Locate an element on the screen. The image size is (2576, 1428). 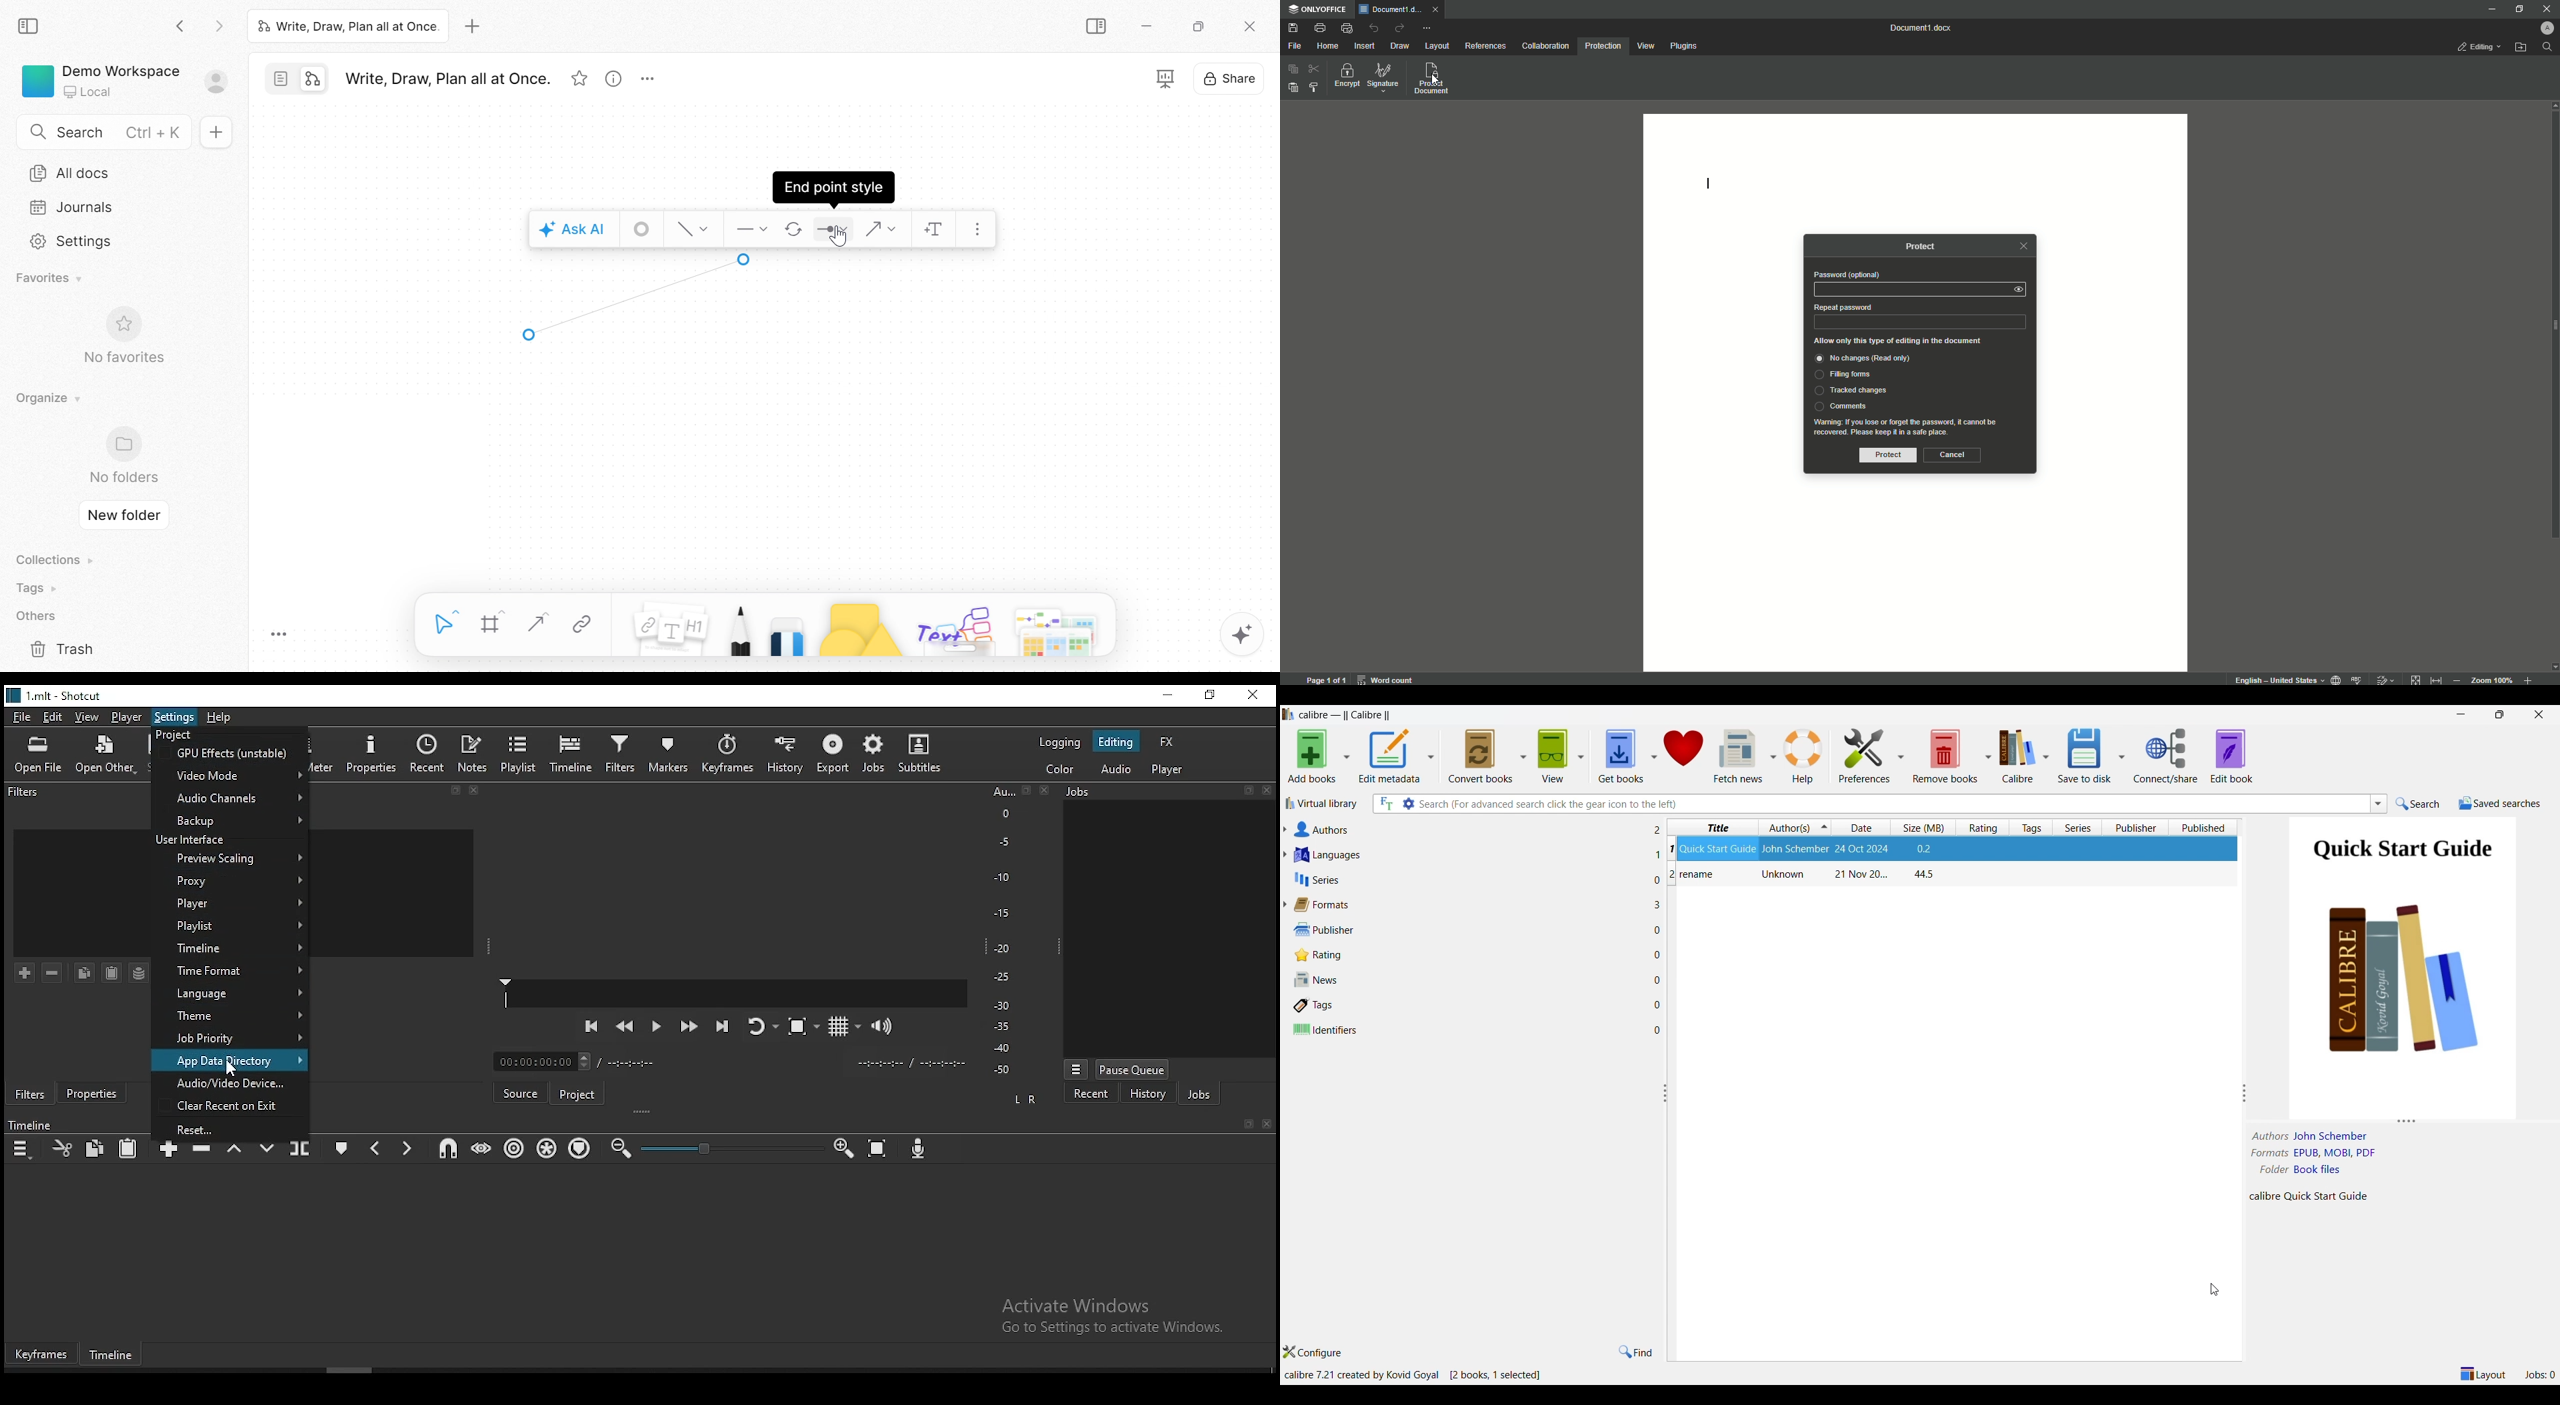
Change height of panels attached is located at coordinates (2393, 1121).